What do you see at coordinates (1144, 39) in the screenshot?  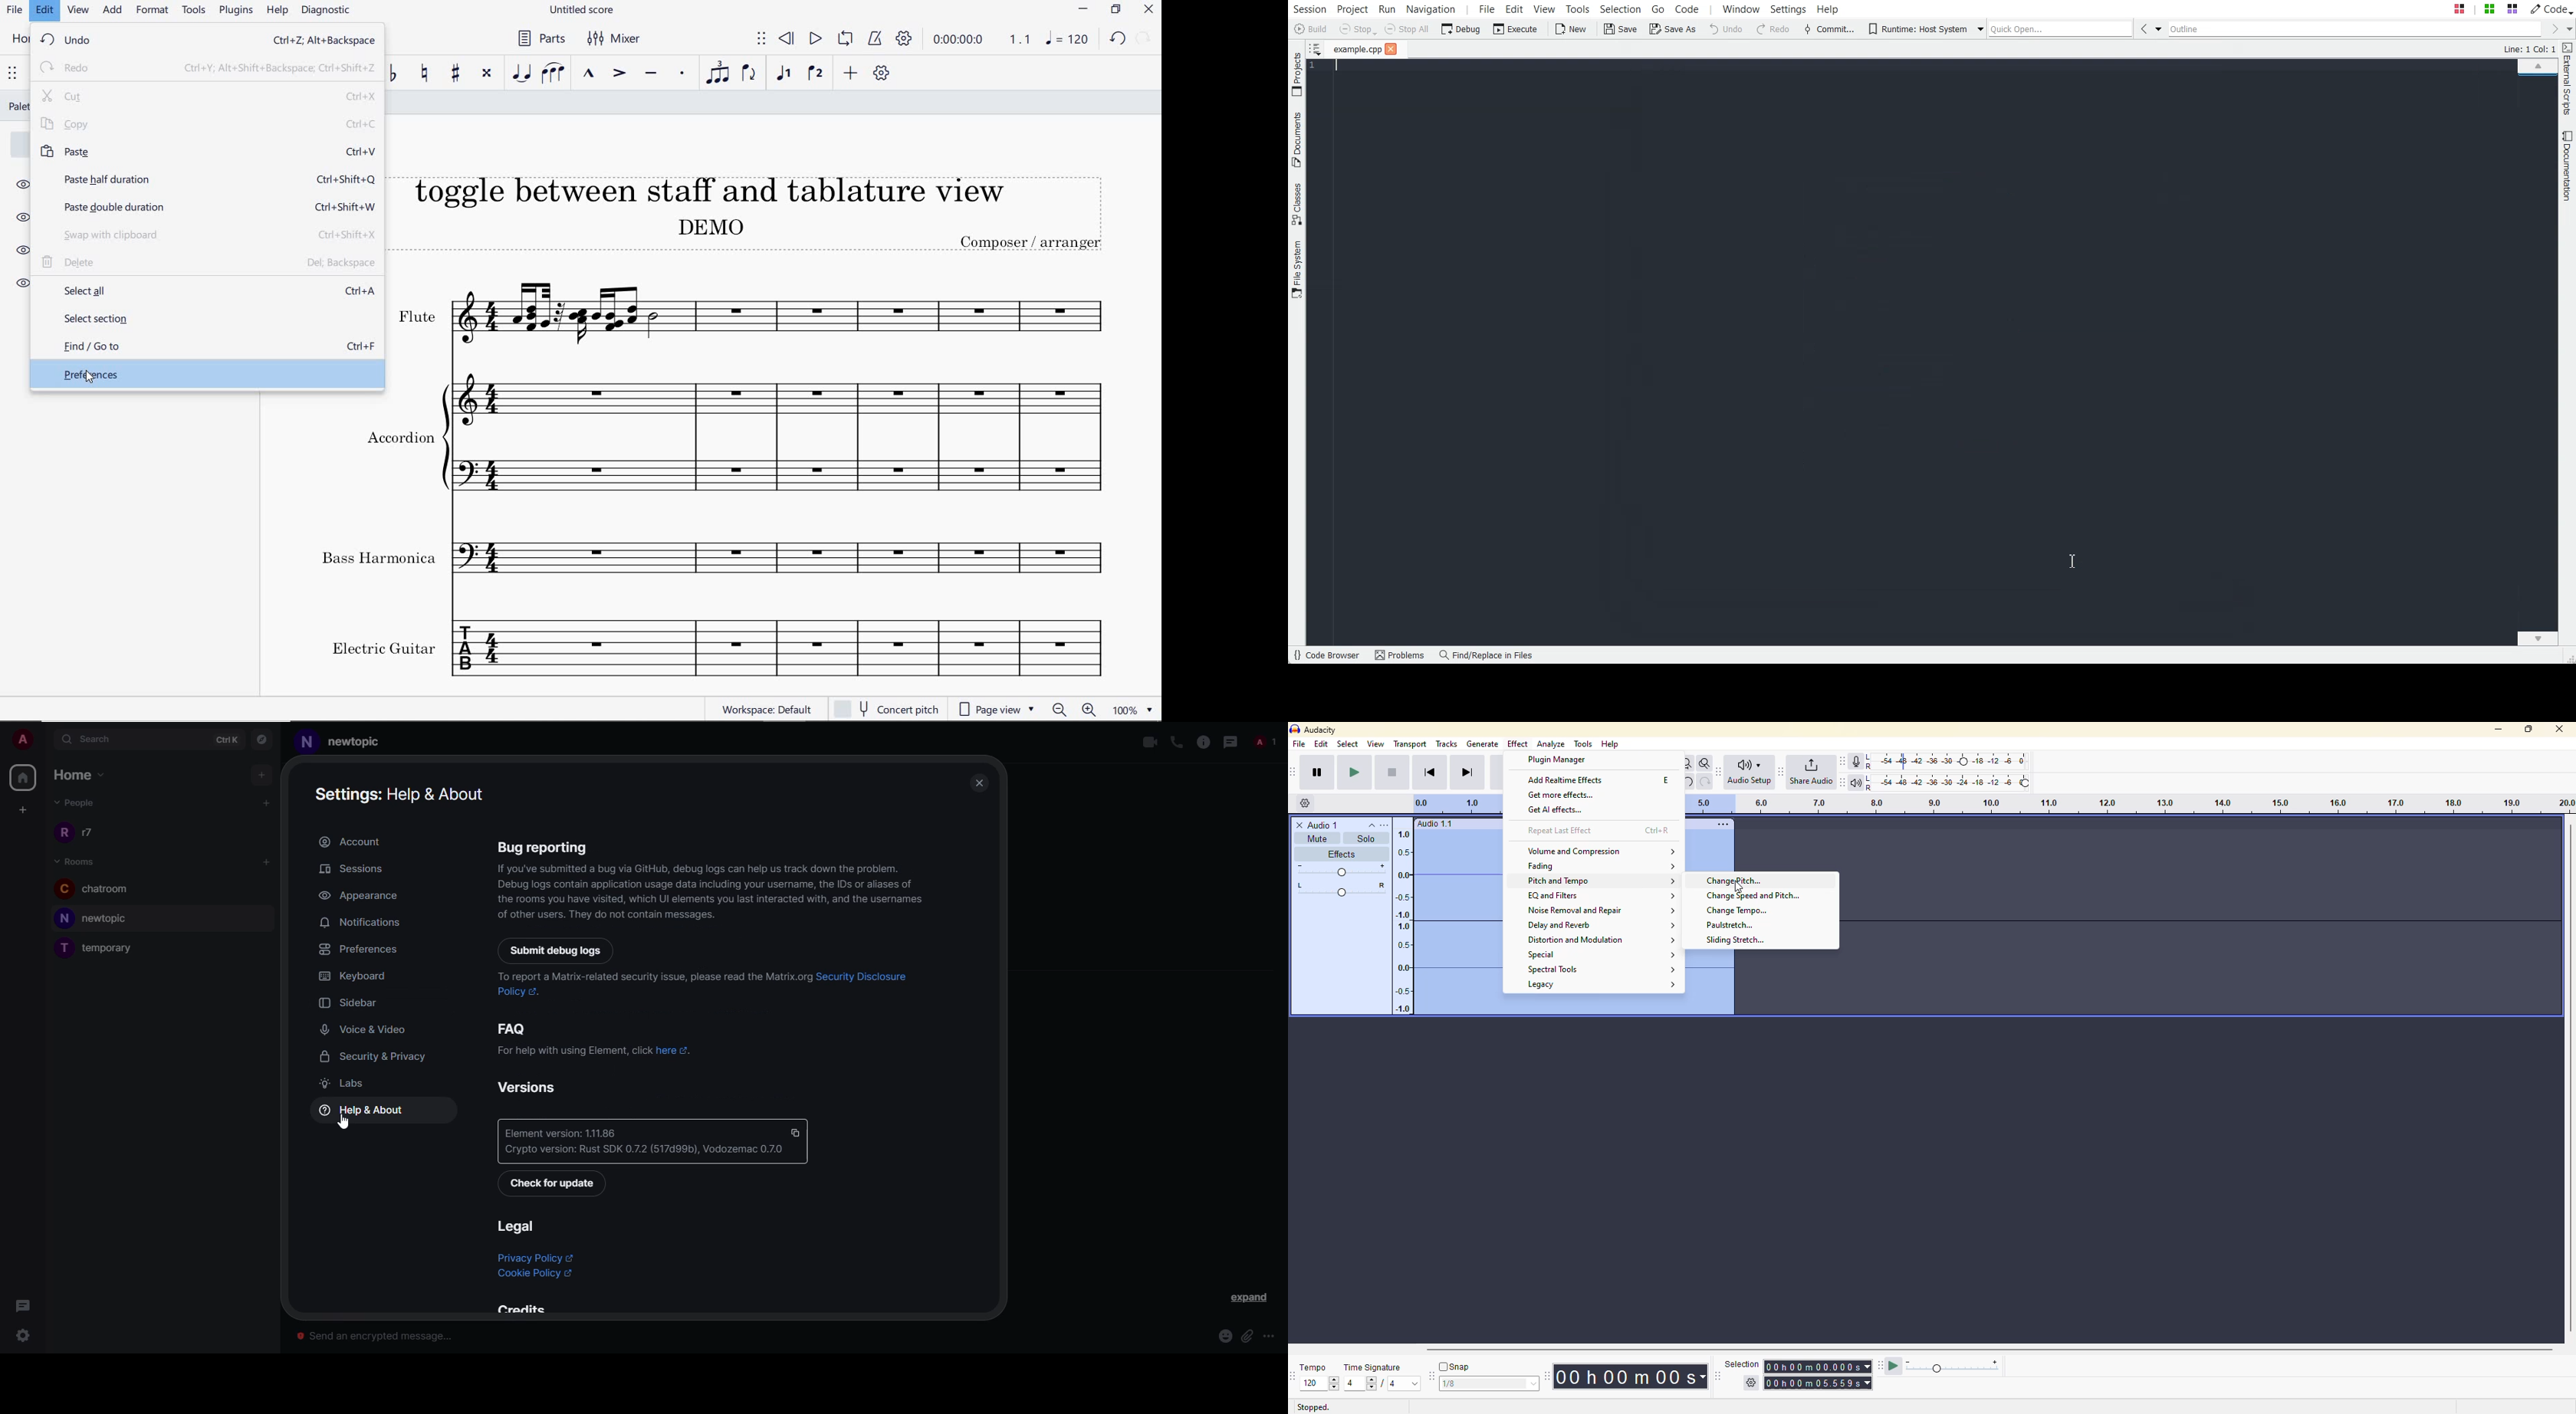 I see `REDO` at bounding box center [1144, 39].